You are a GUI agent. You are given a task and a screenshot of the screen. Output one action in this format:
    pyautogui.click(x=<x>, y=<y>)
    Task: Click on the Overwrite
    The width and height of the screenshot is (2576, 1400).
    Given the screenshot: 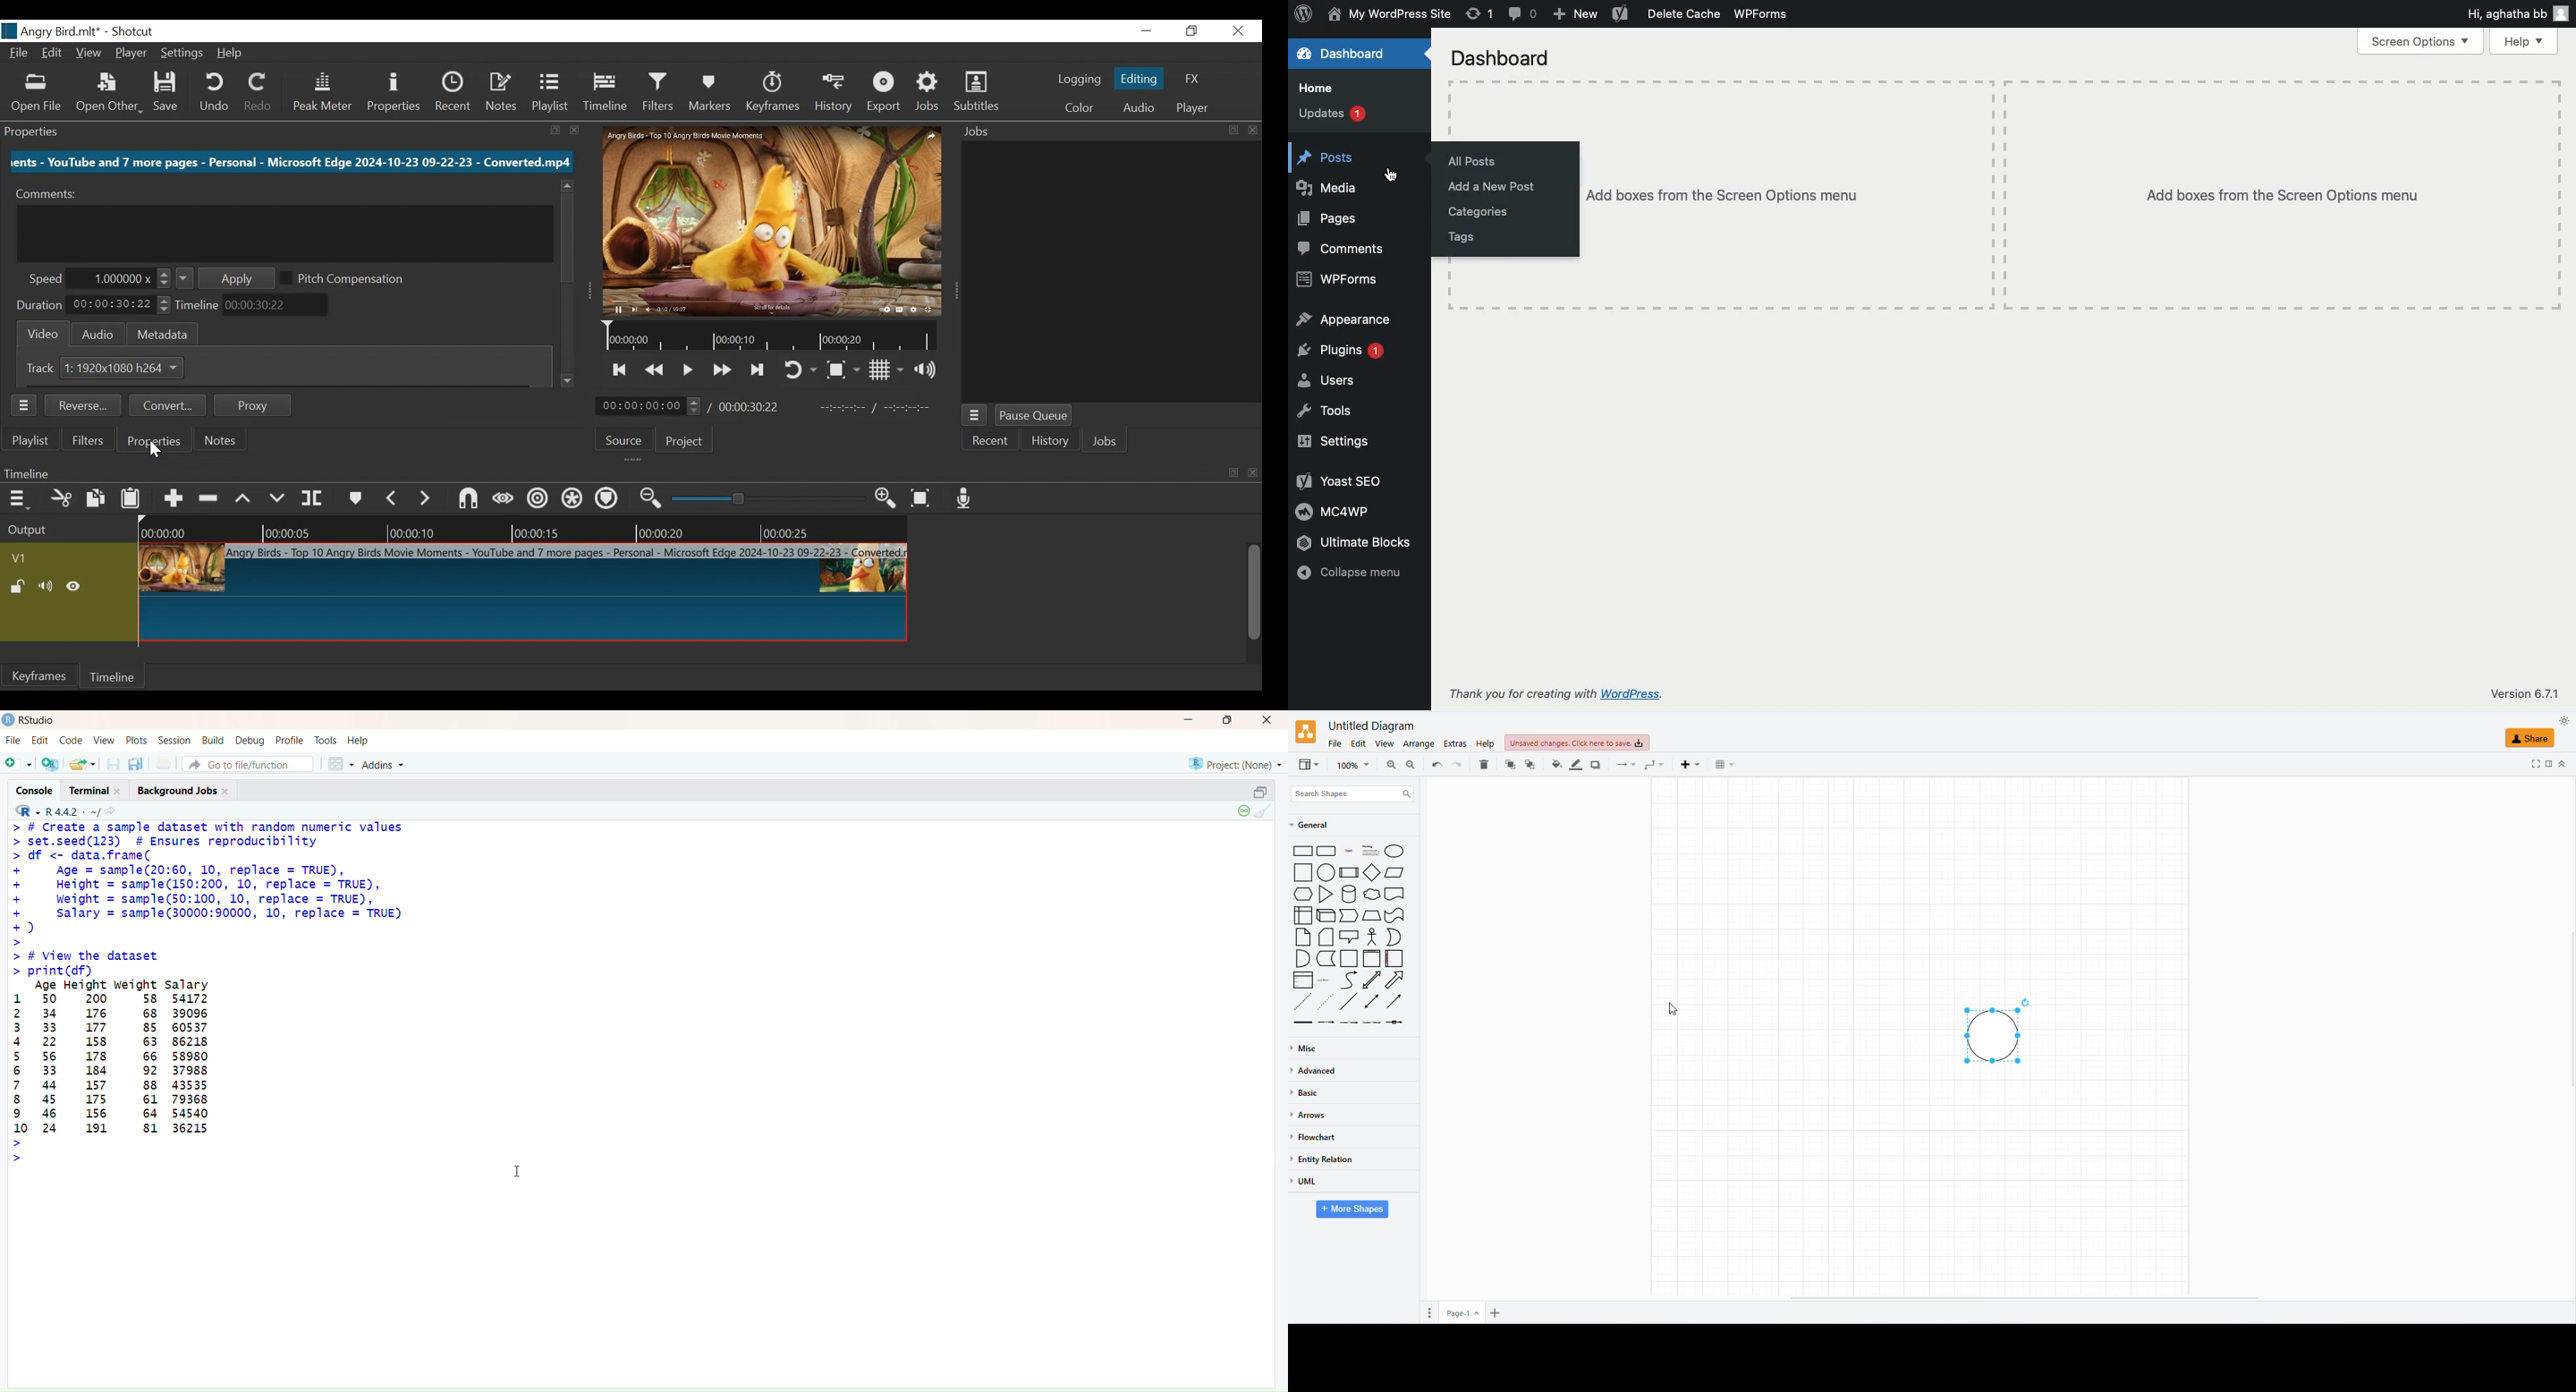 What is the action you would take?
    pyautogui.click(x=281, y=498)
    